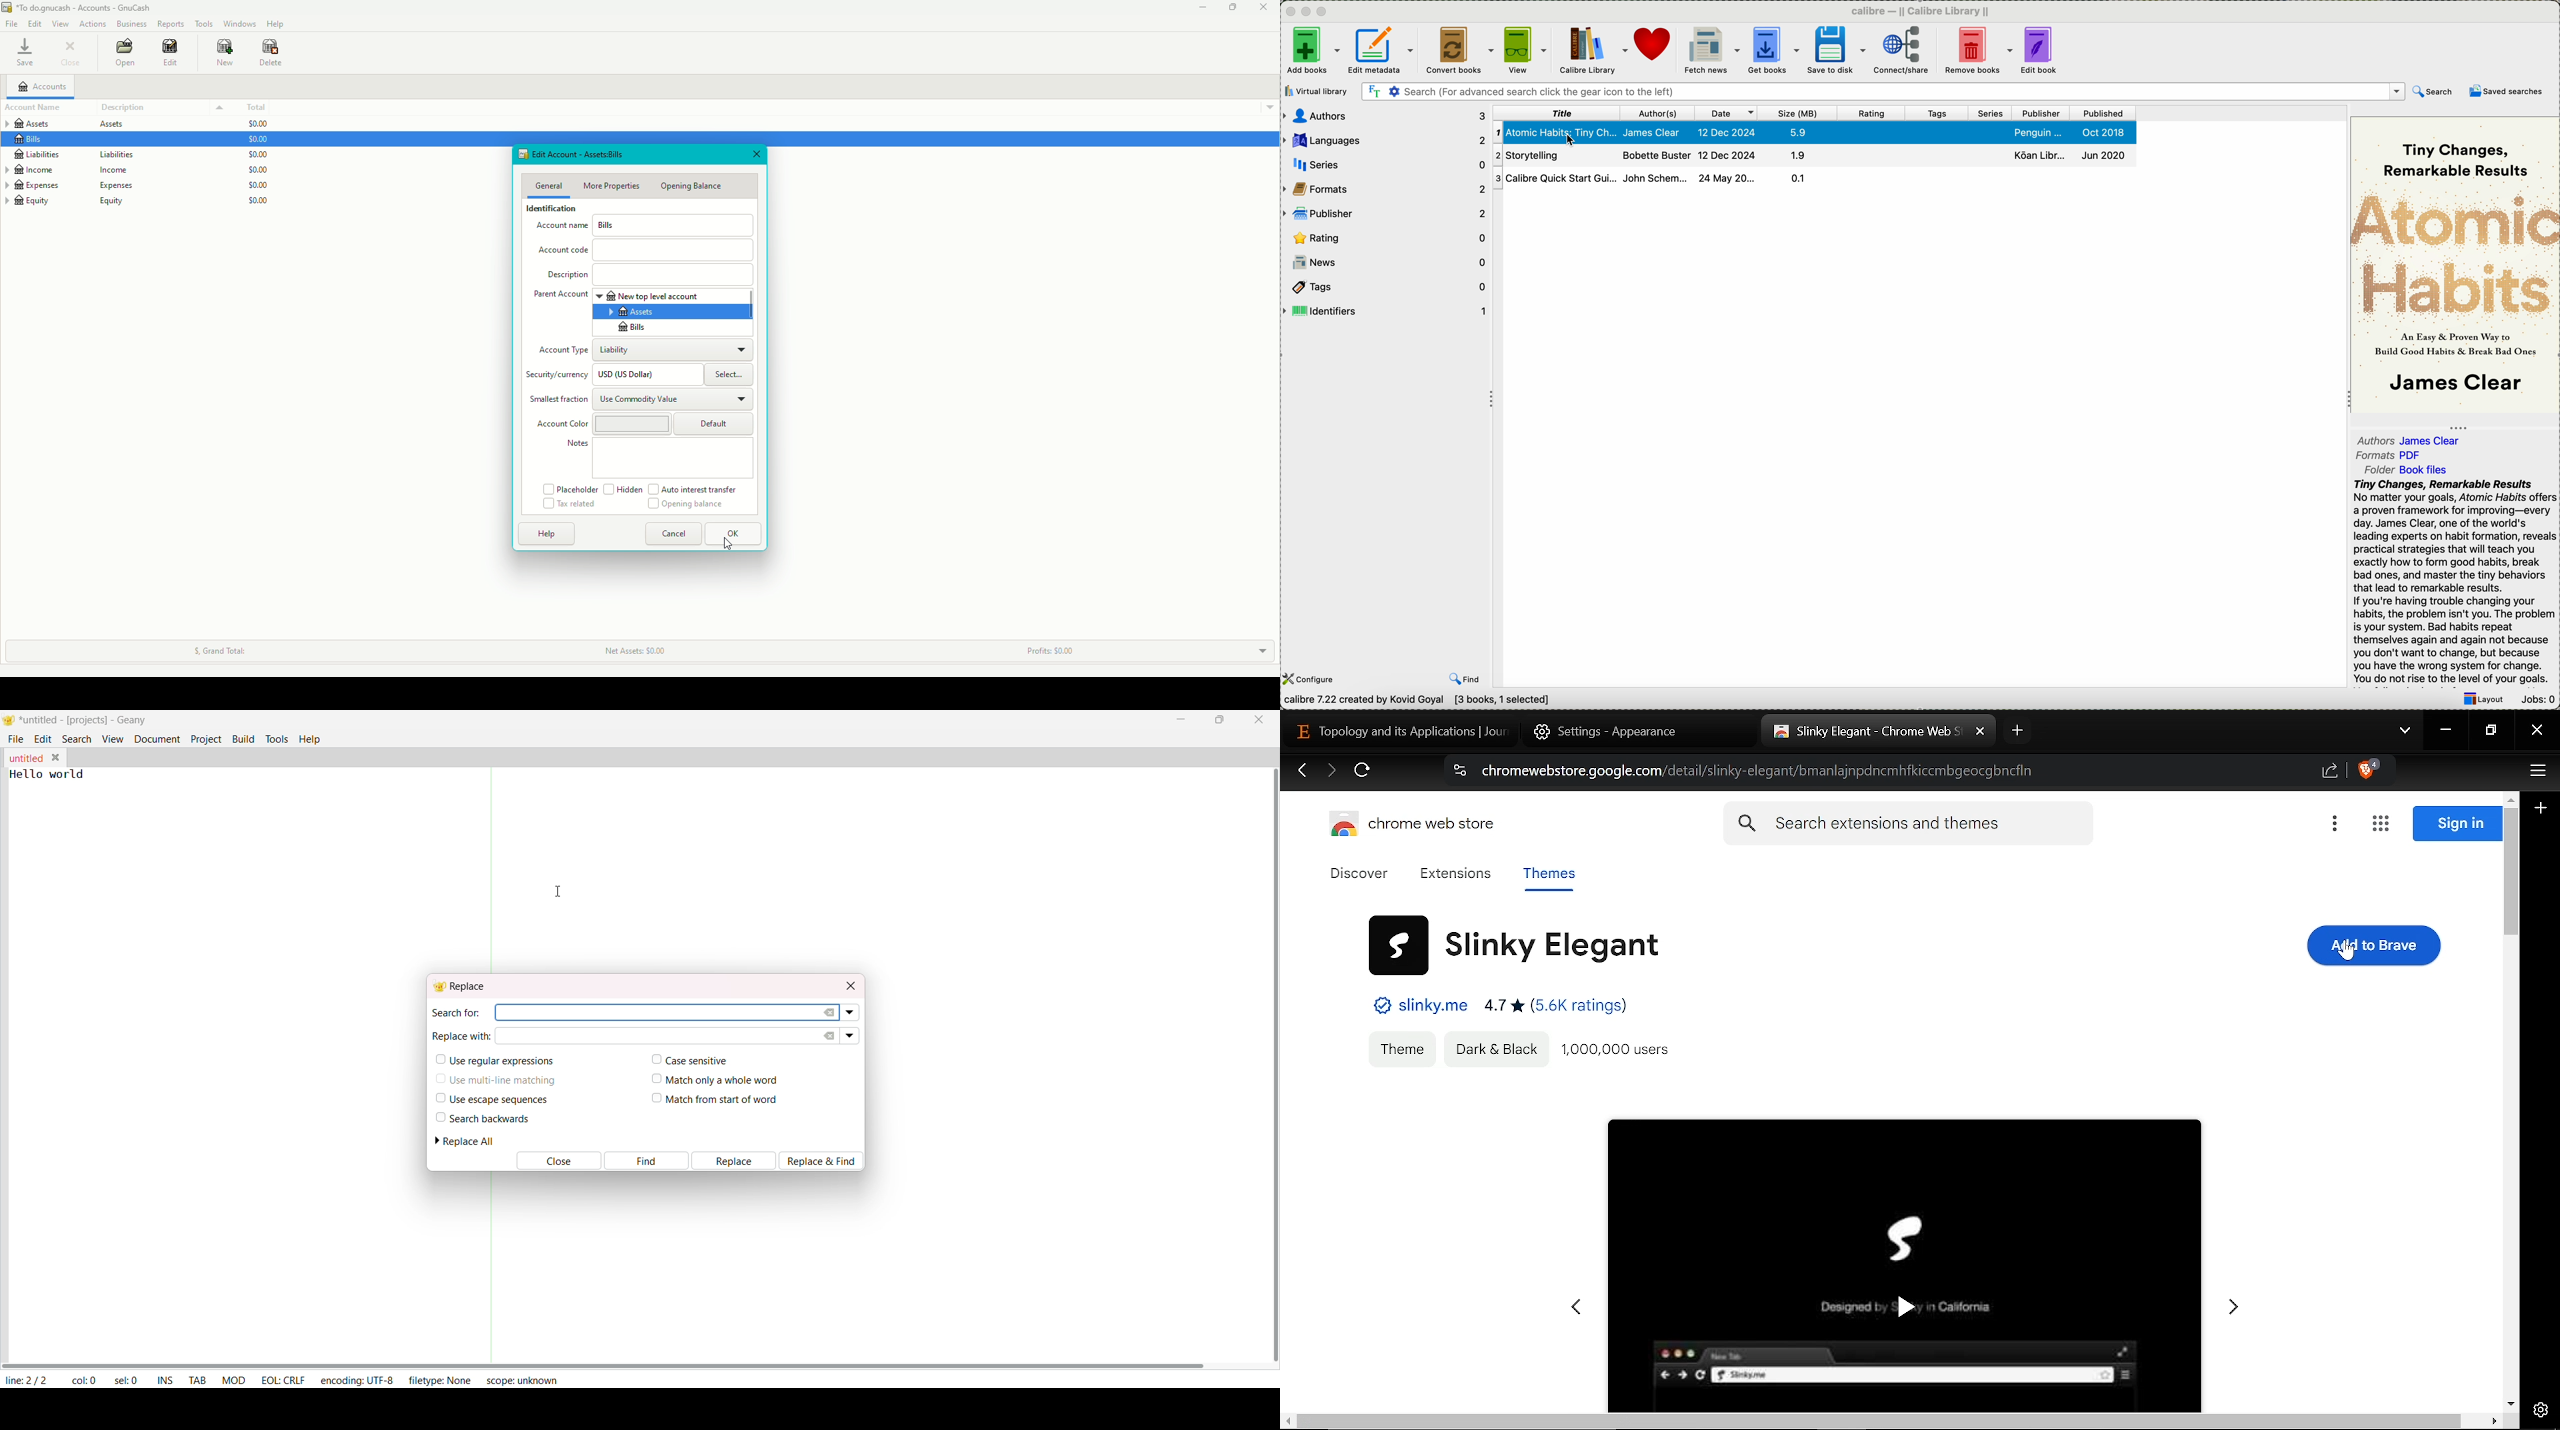 The image size is (2576, 1456). Describe the element at coordinates (559, 375) in the screenshot. I see `Security/currency` at that location.